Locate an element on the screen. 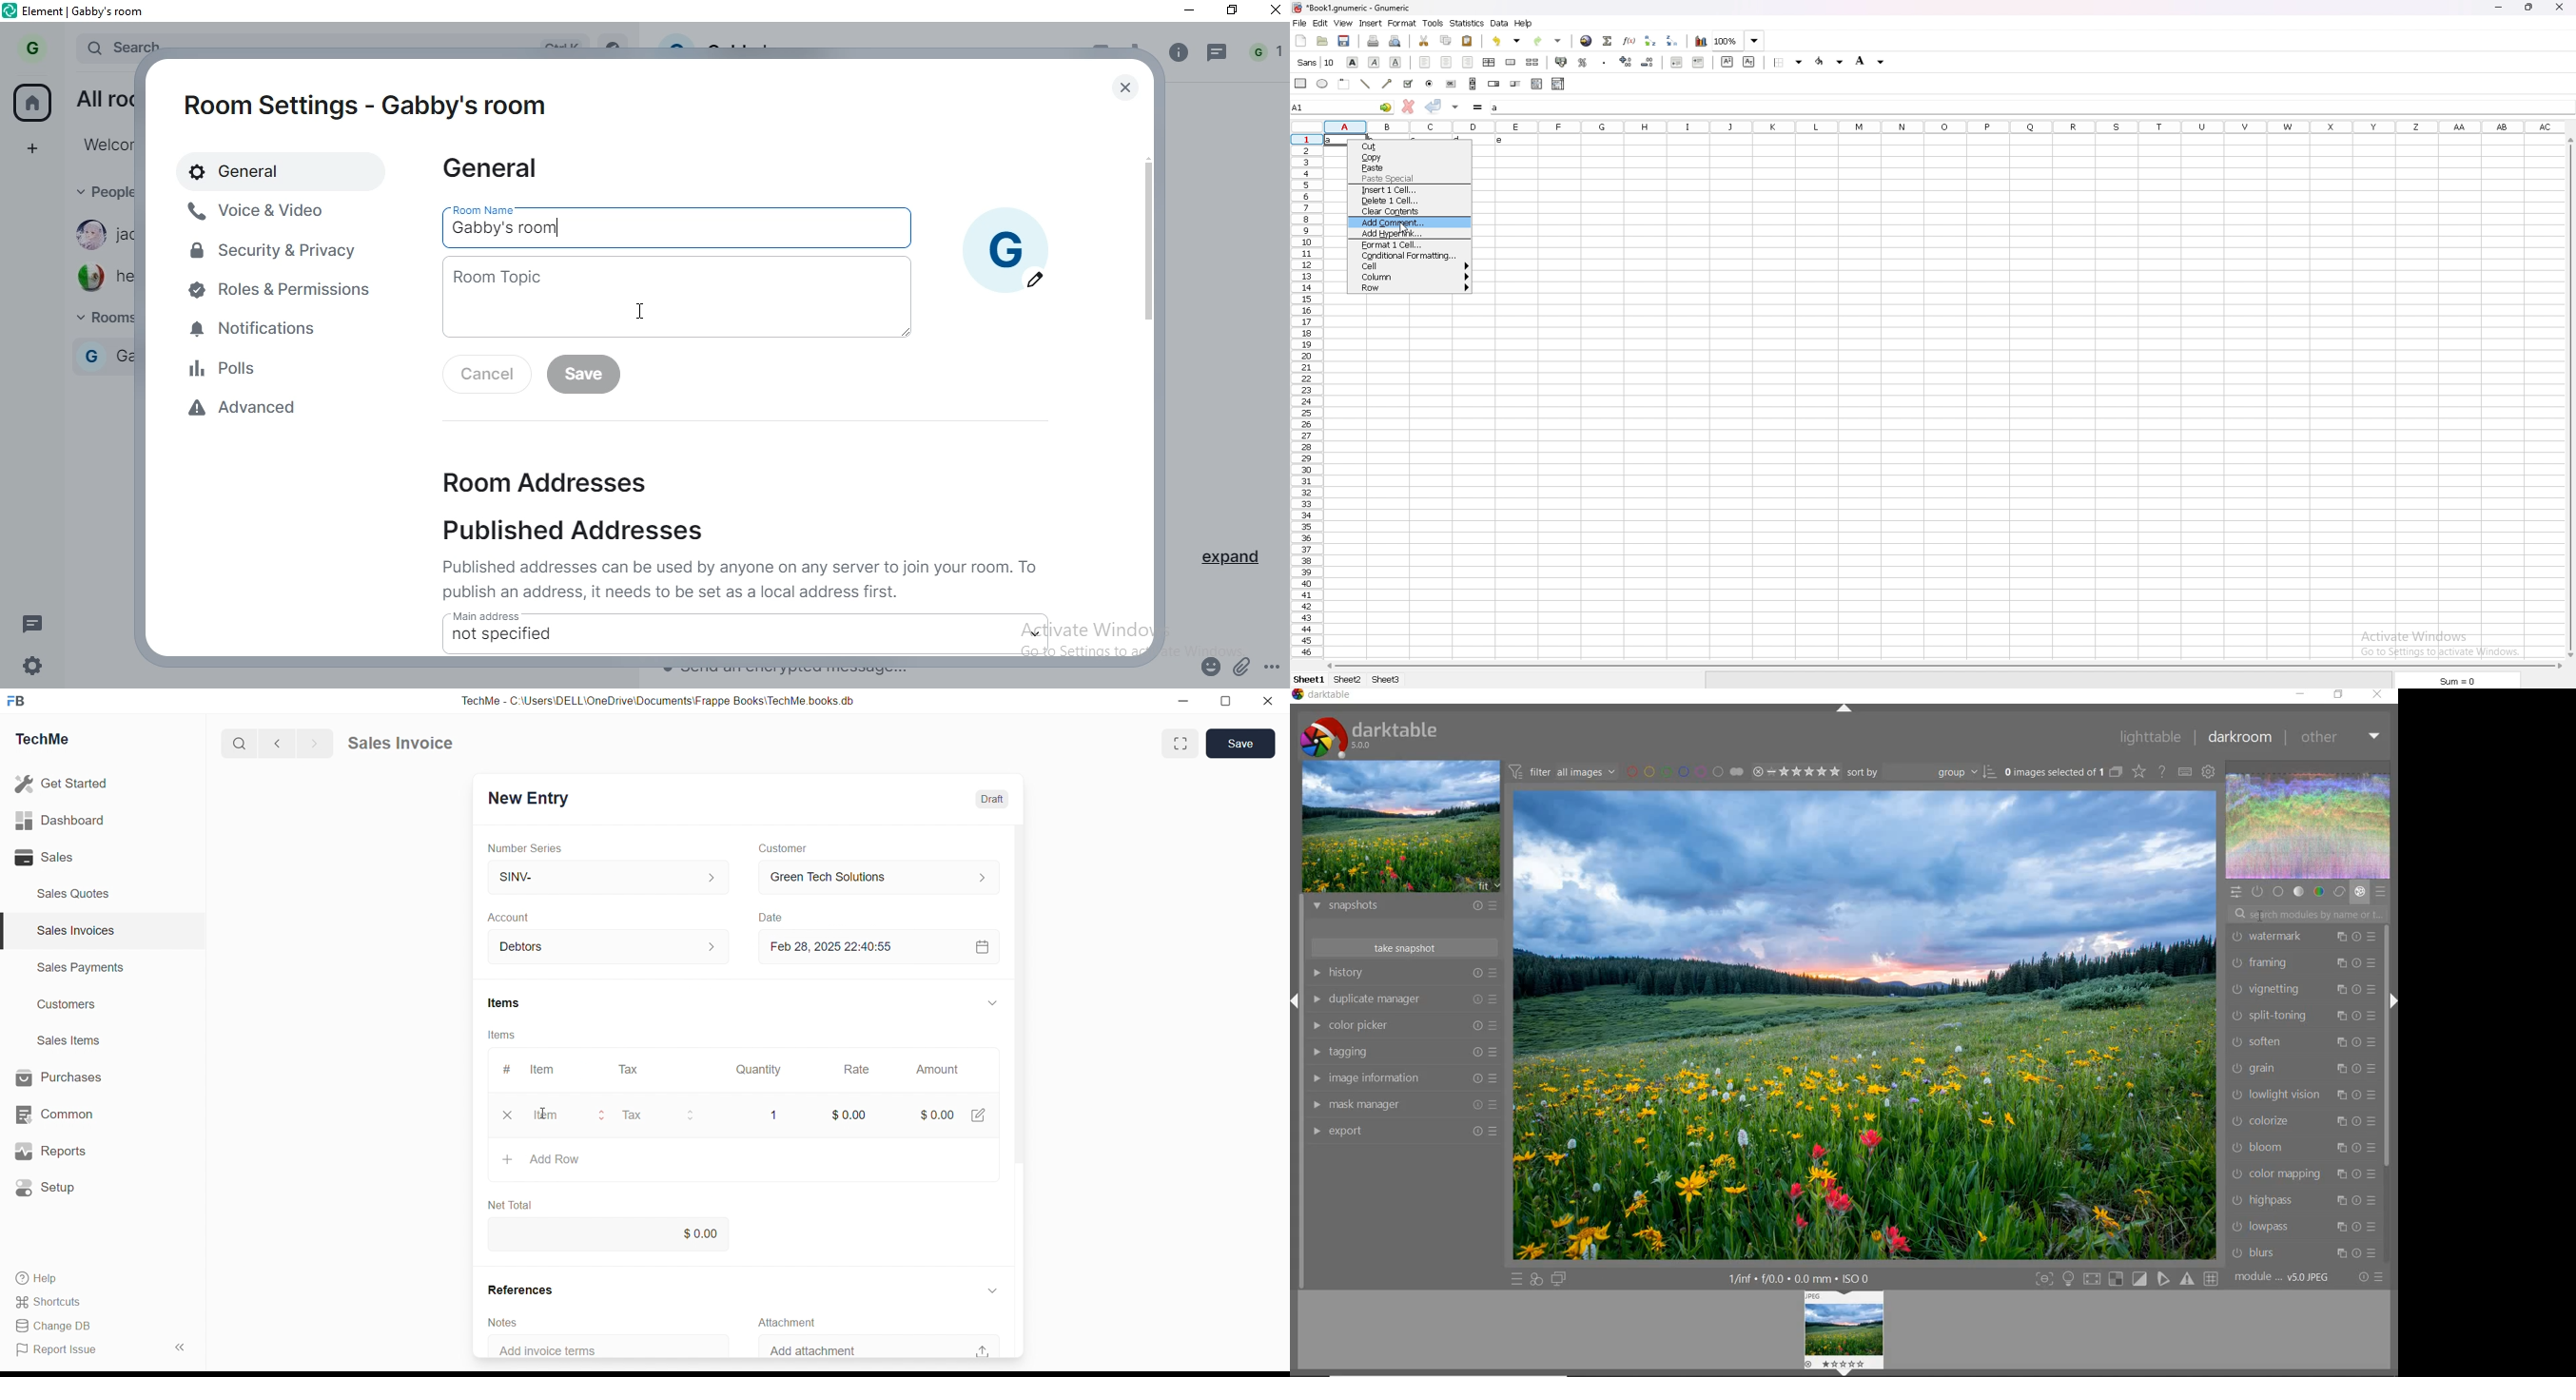 The image size is (2576, 1400). main address is located at coordinates (591, 614).